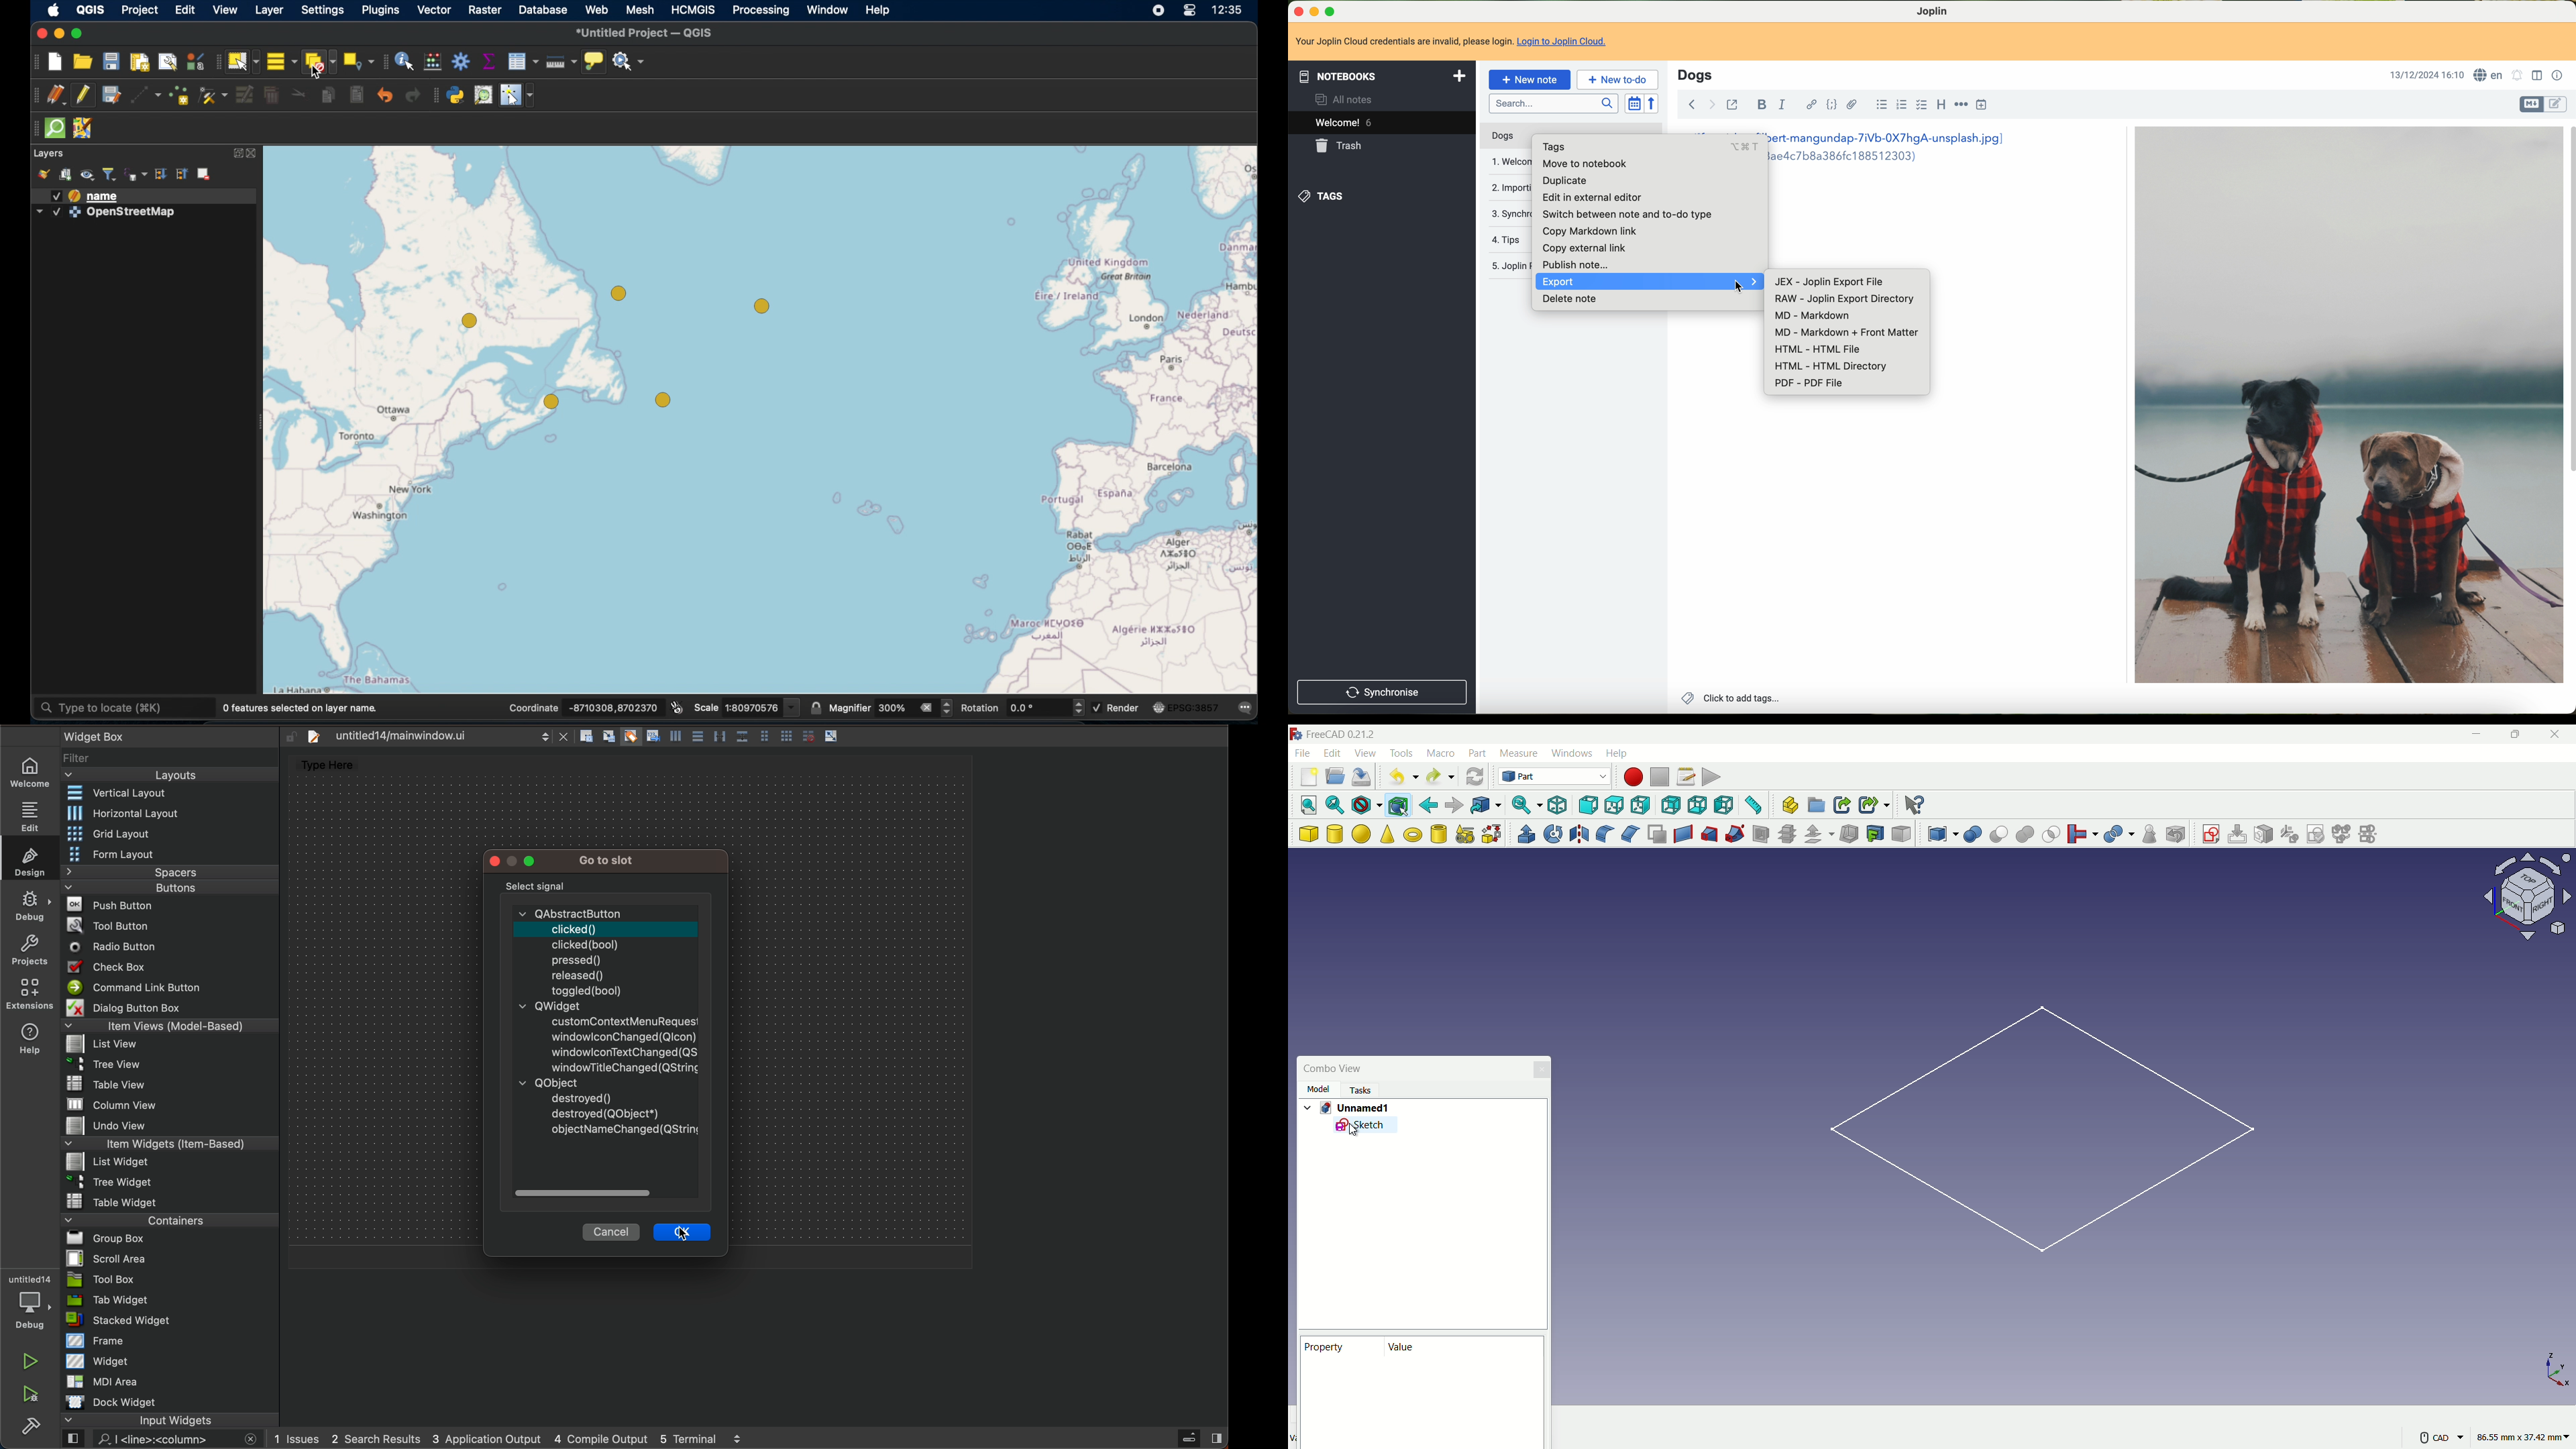 This screenshot has width=2576, height=1456. Describe the element at coordinates (32, 129) in the screenshot. I see `drag handle` at that location.